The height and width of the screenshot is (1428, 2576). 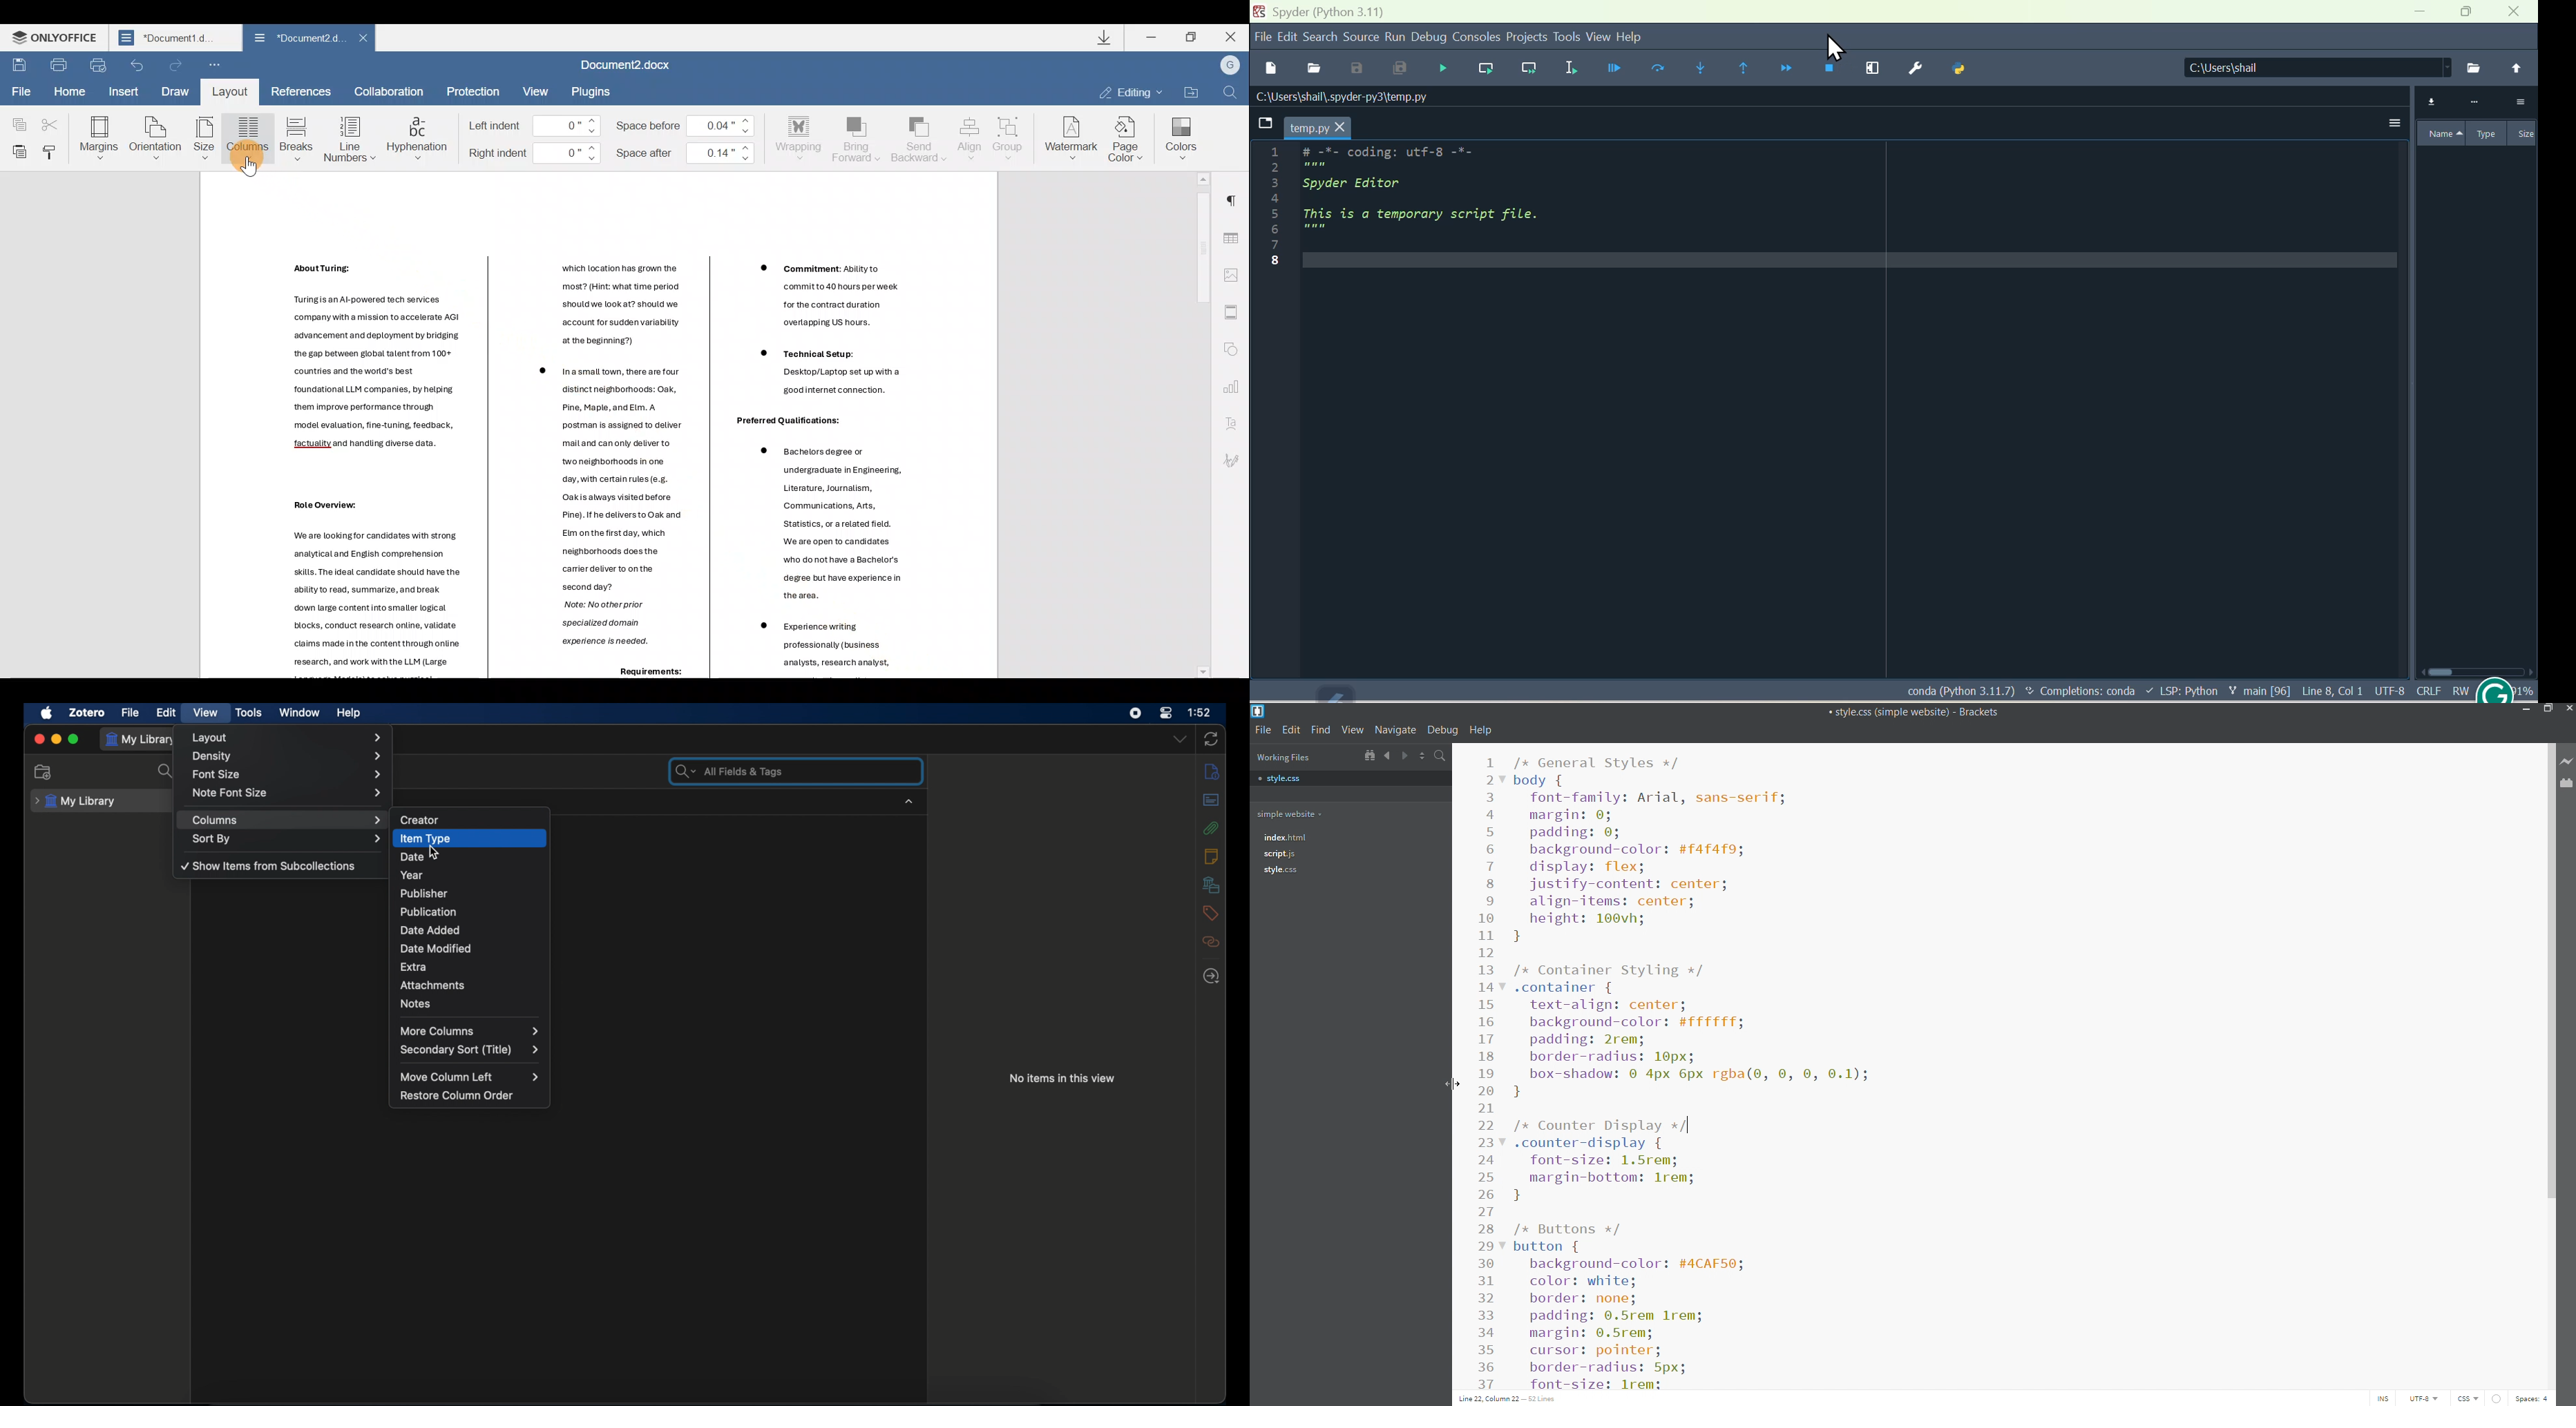 I want to click on minimize, so click(x=56, y=738).